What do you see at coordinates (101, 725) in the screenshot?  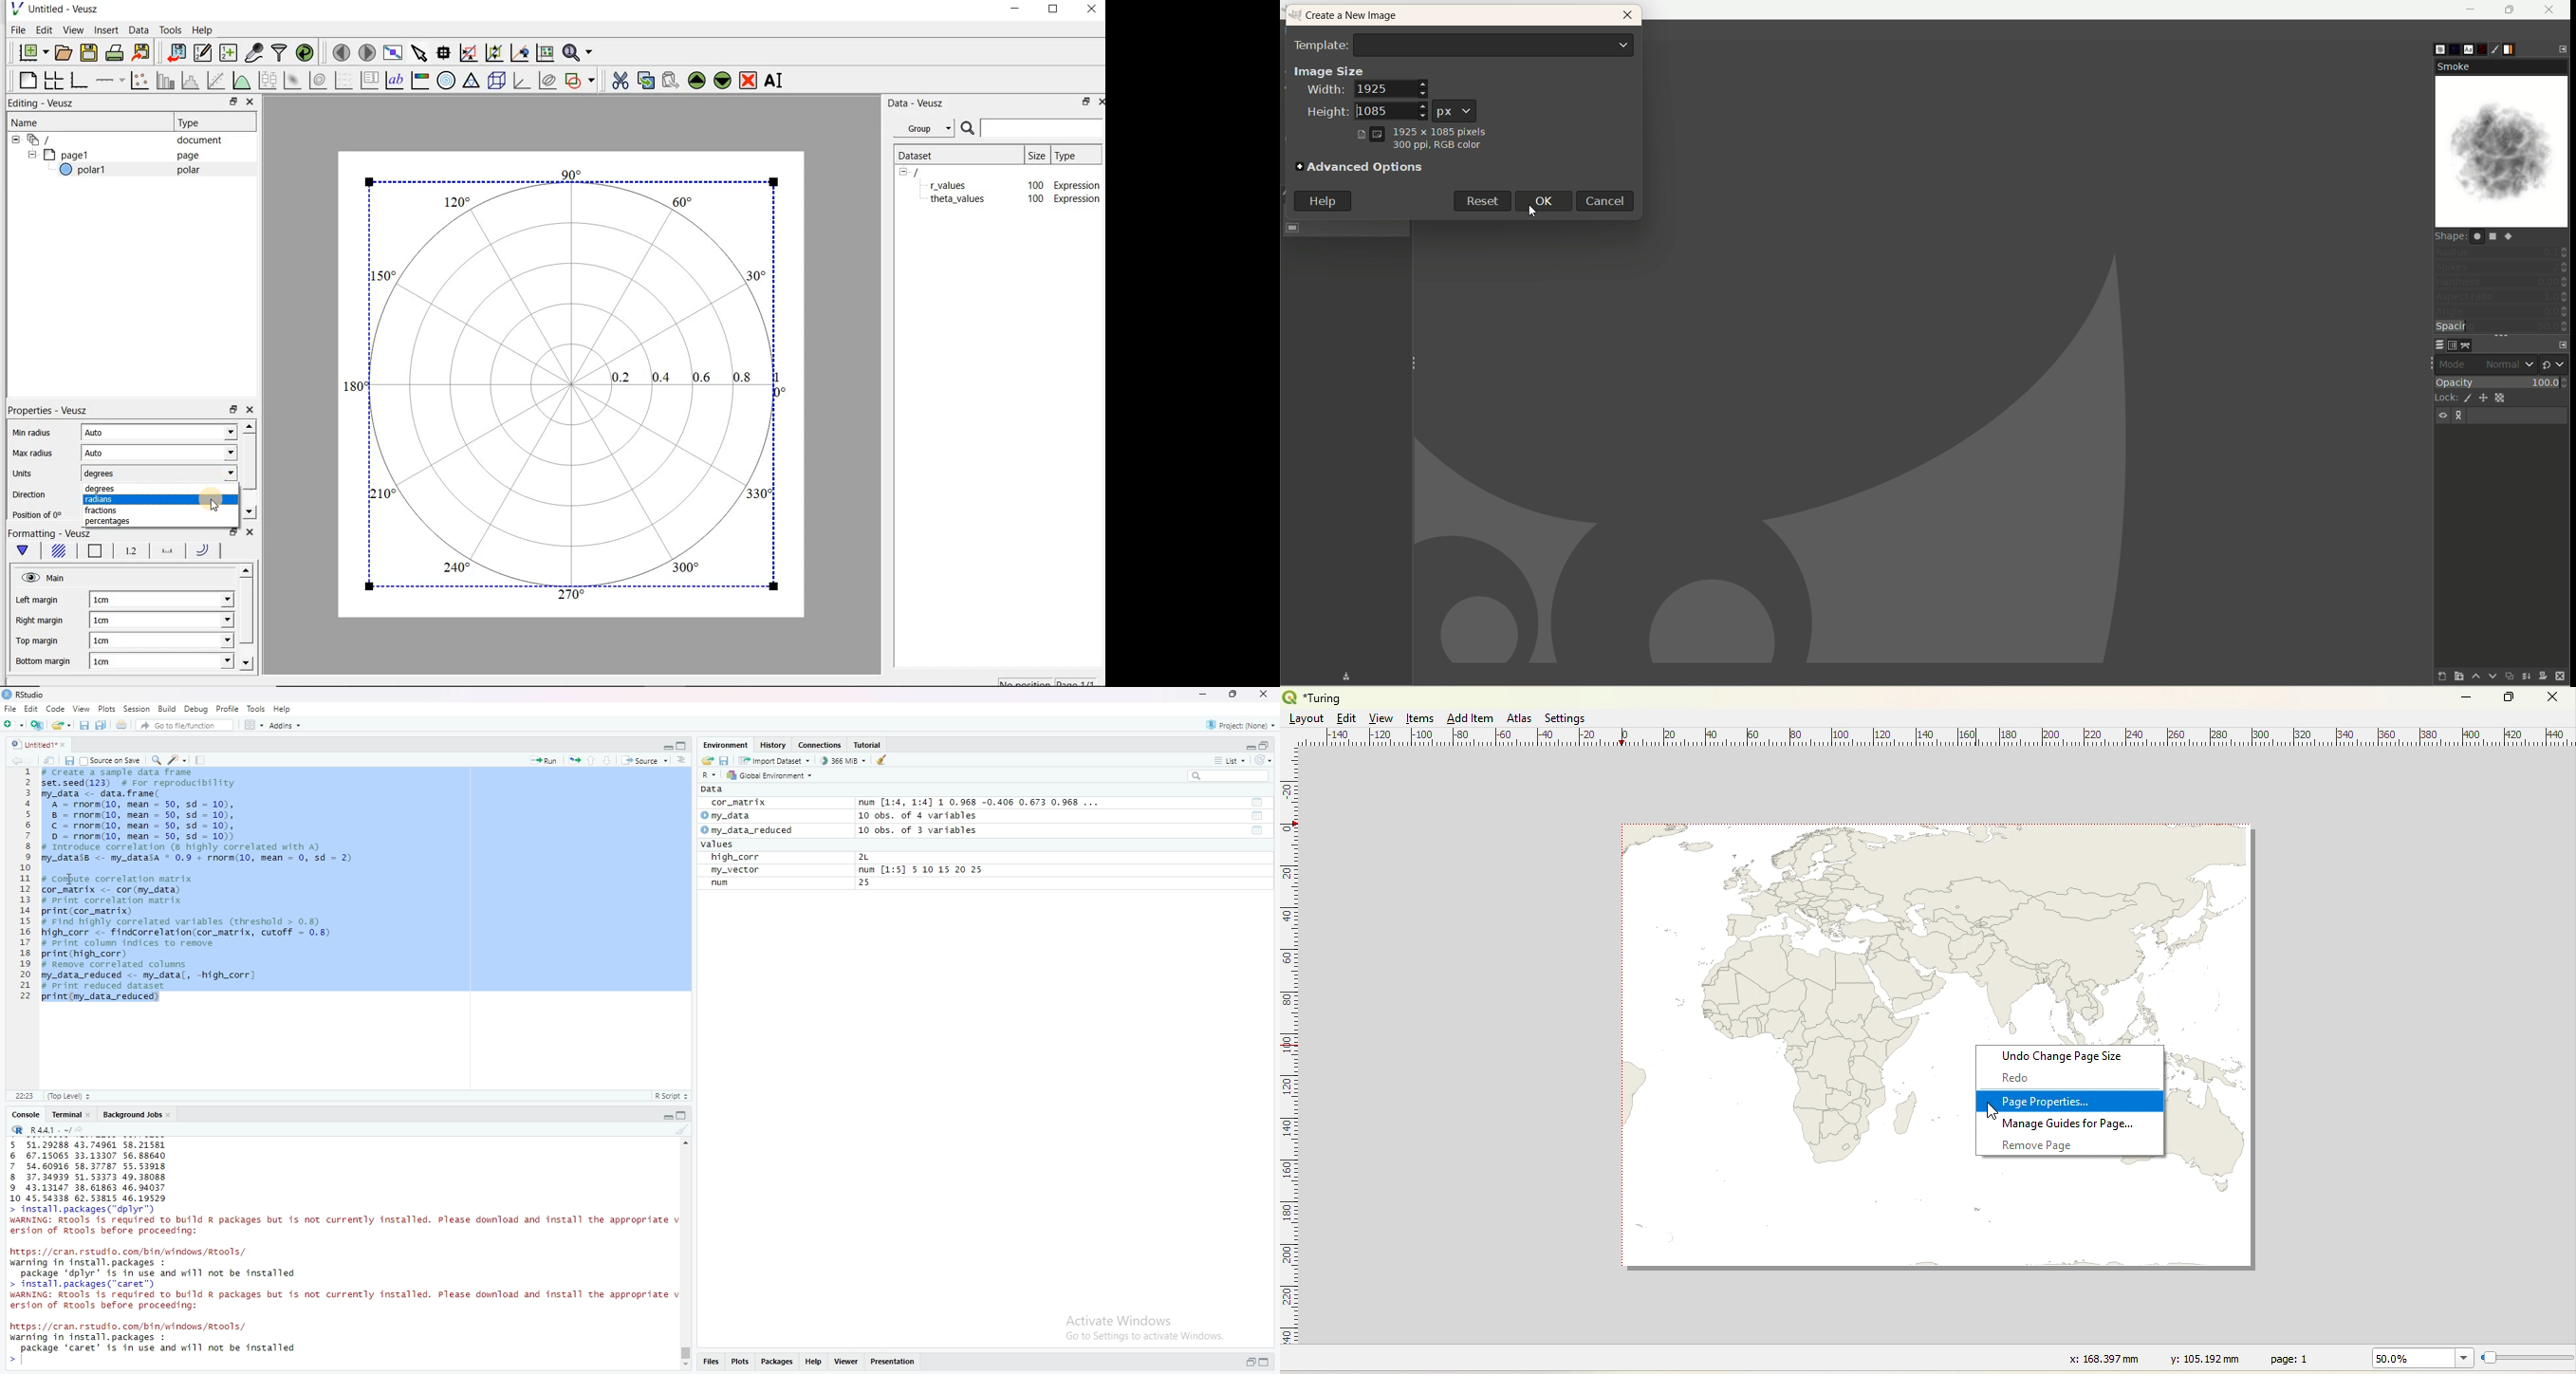 I see `Copy ` at bounding box center [101, 725].